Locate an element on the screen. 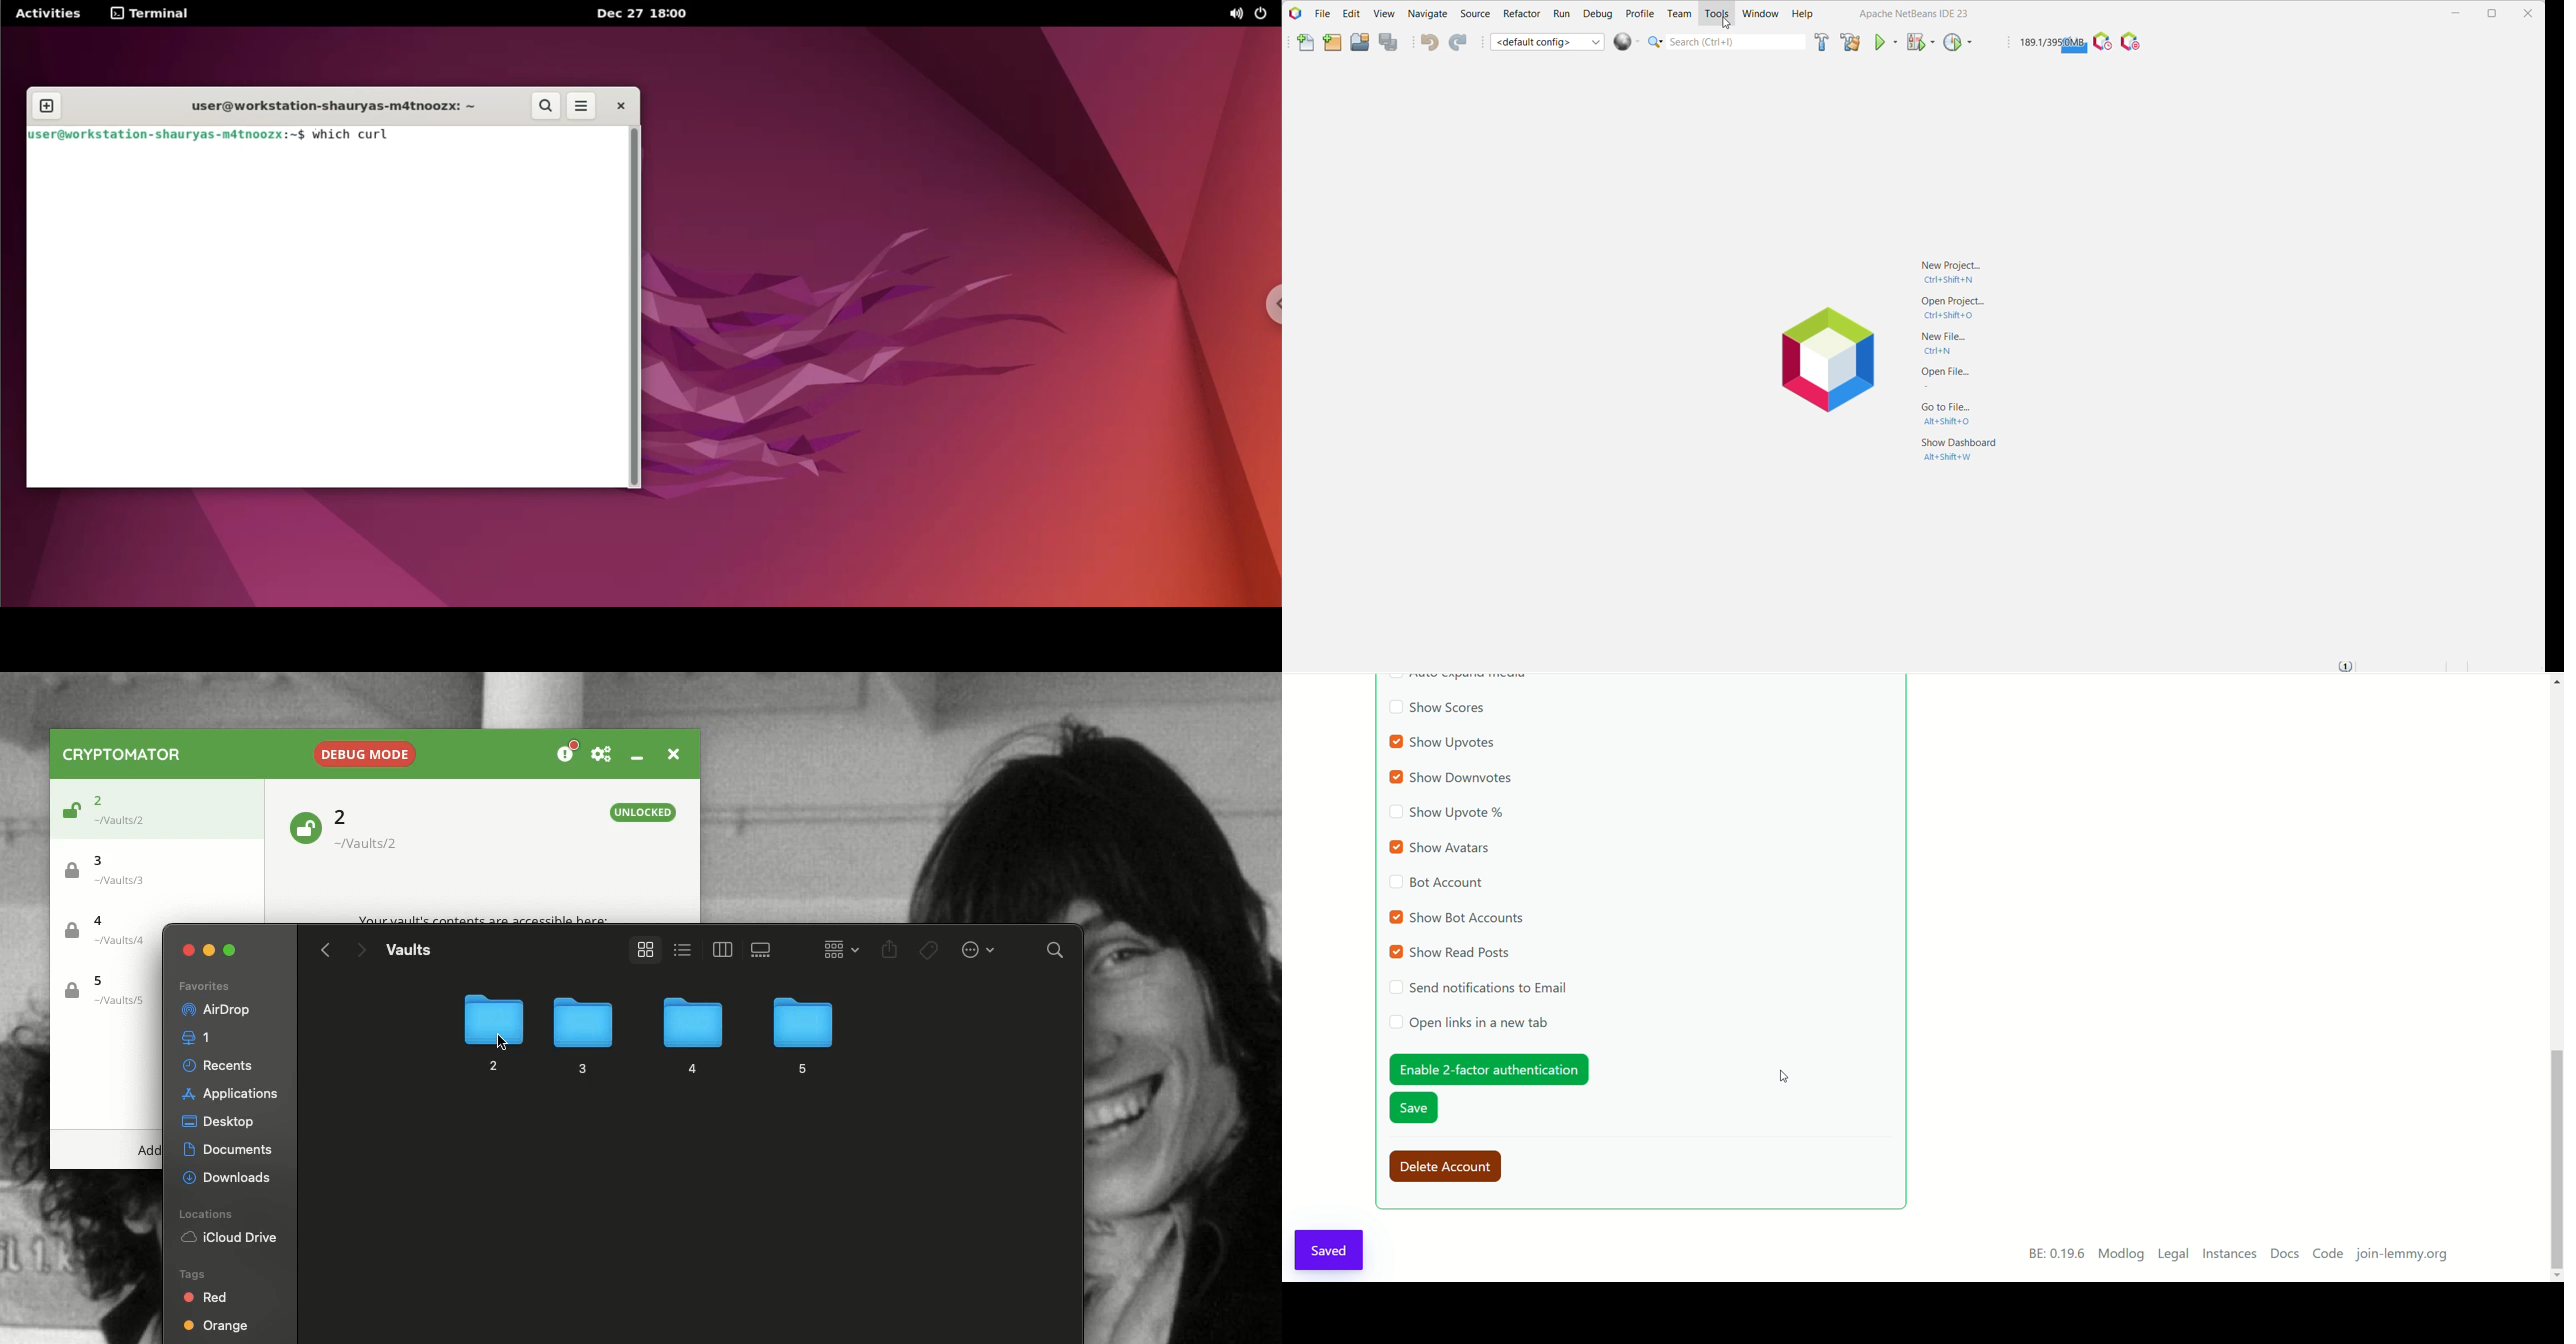 The height and width of the screenshot is (1344, 2576). Debug Project is located at coordinates (1920, 42).